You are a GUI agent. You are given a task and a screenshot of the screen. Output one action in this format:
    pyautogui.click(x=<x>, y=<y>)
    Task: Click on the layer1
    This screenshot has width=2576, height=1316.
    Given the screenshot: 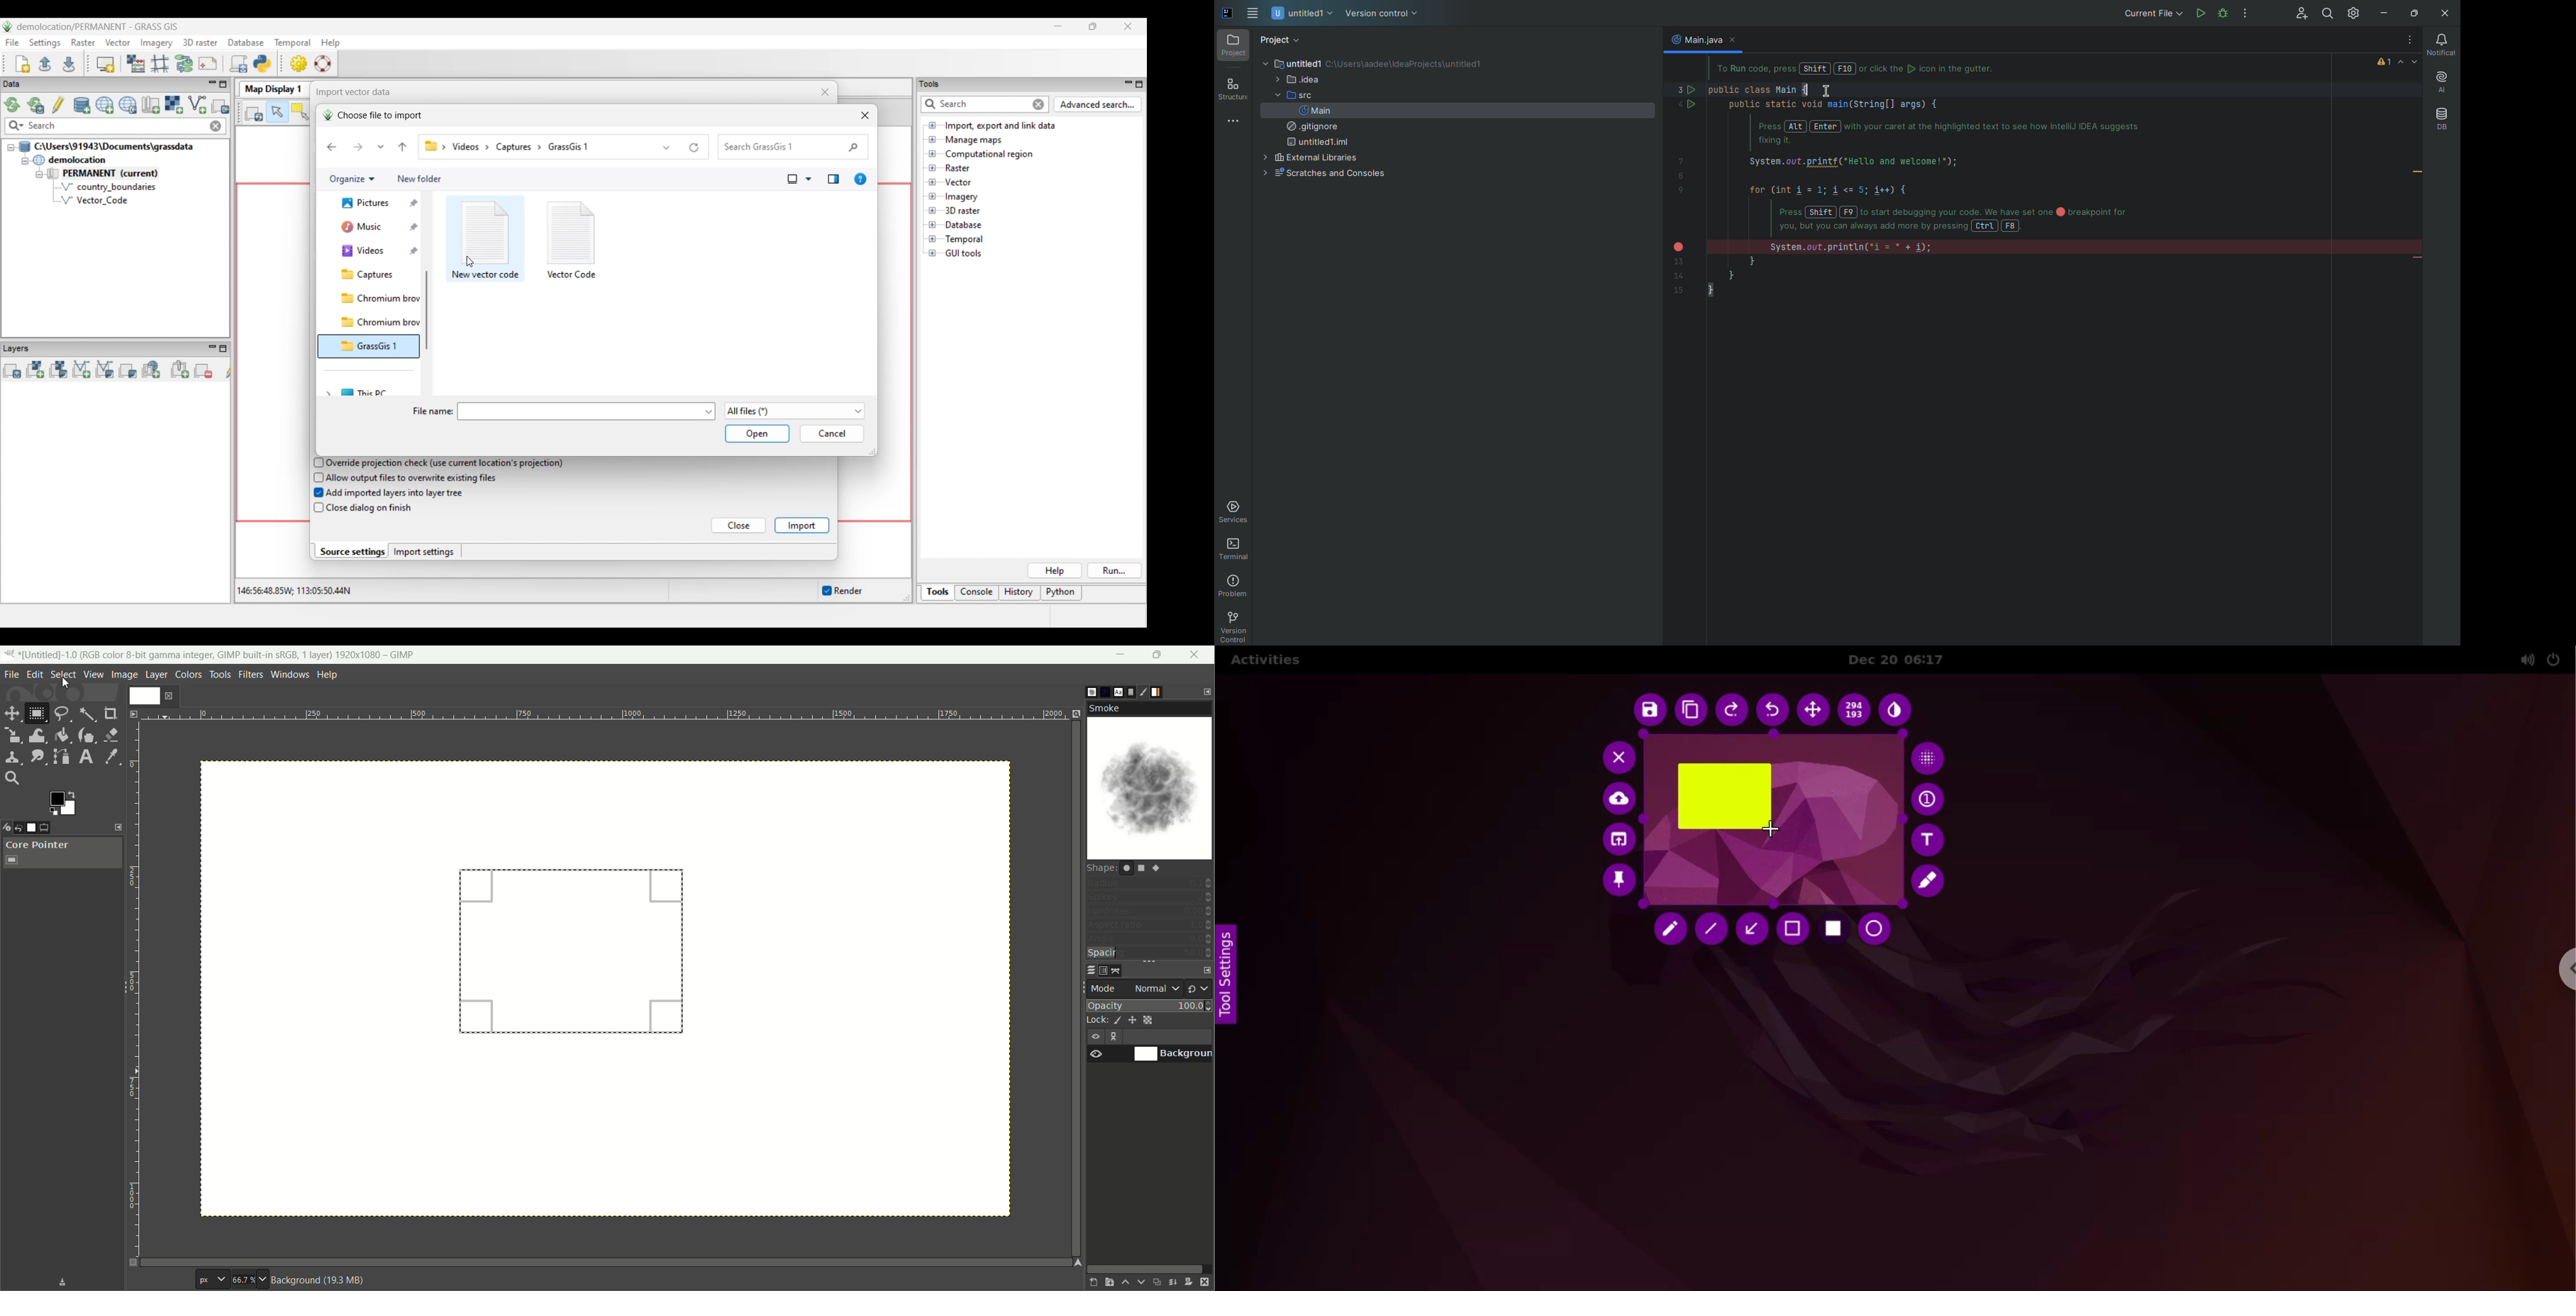 What is the action you would take?
    pyautogui.click(x=154, y=697)
    